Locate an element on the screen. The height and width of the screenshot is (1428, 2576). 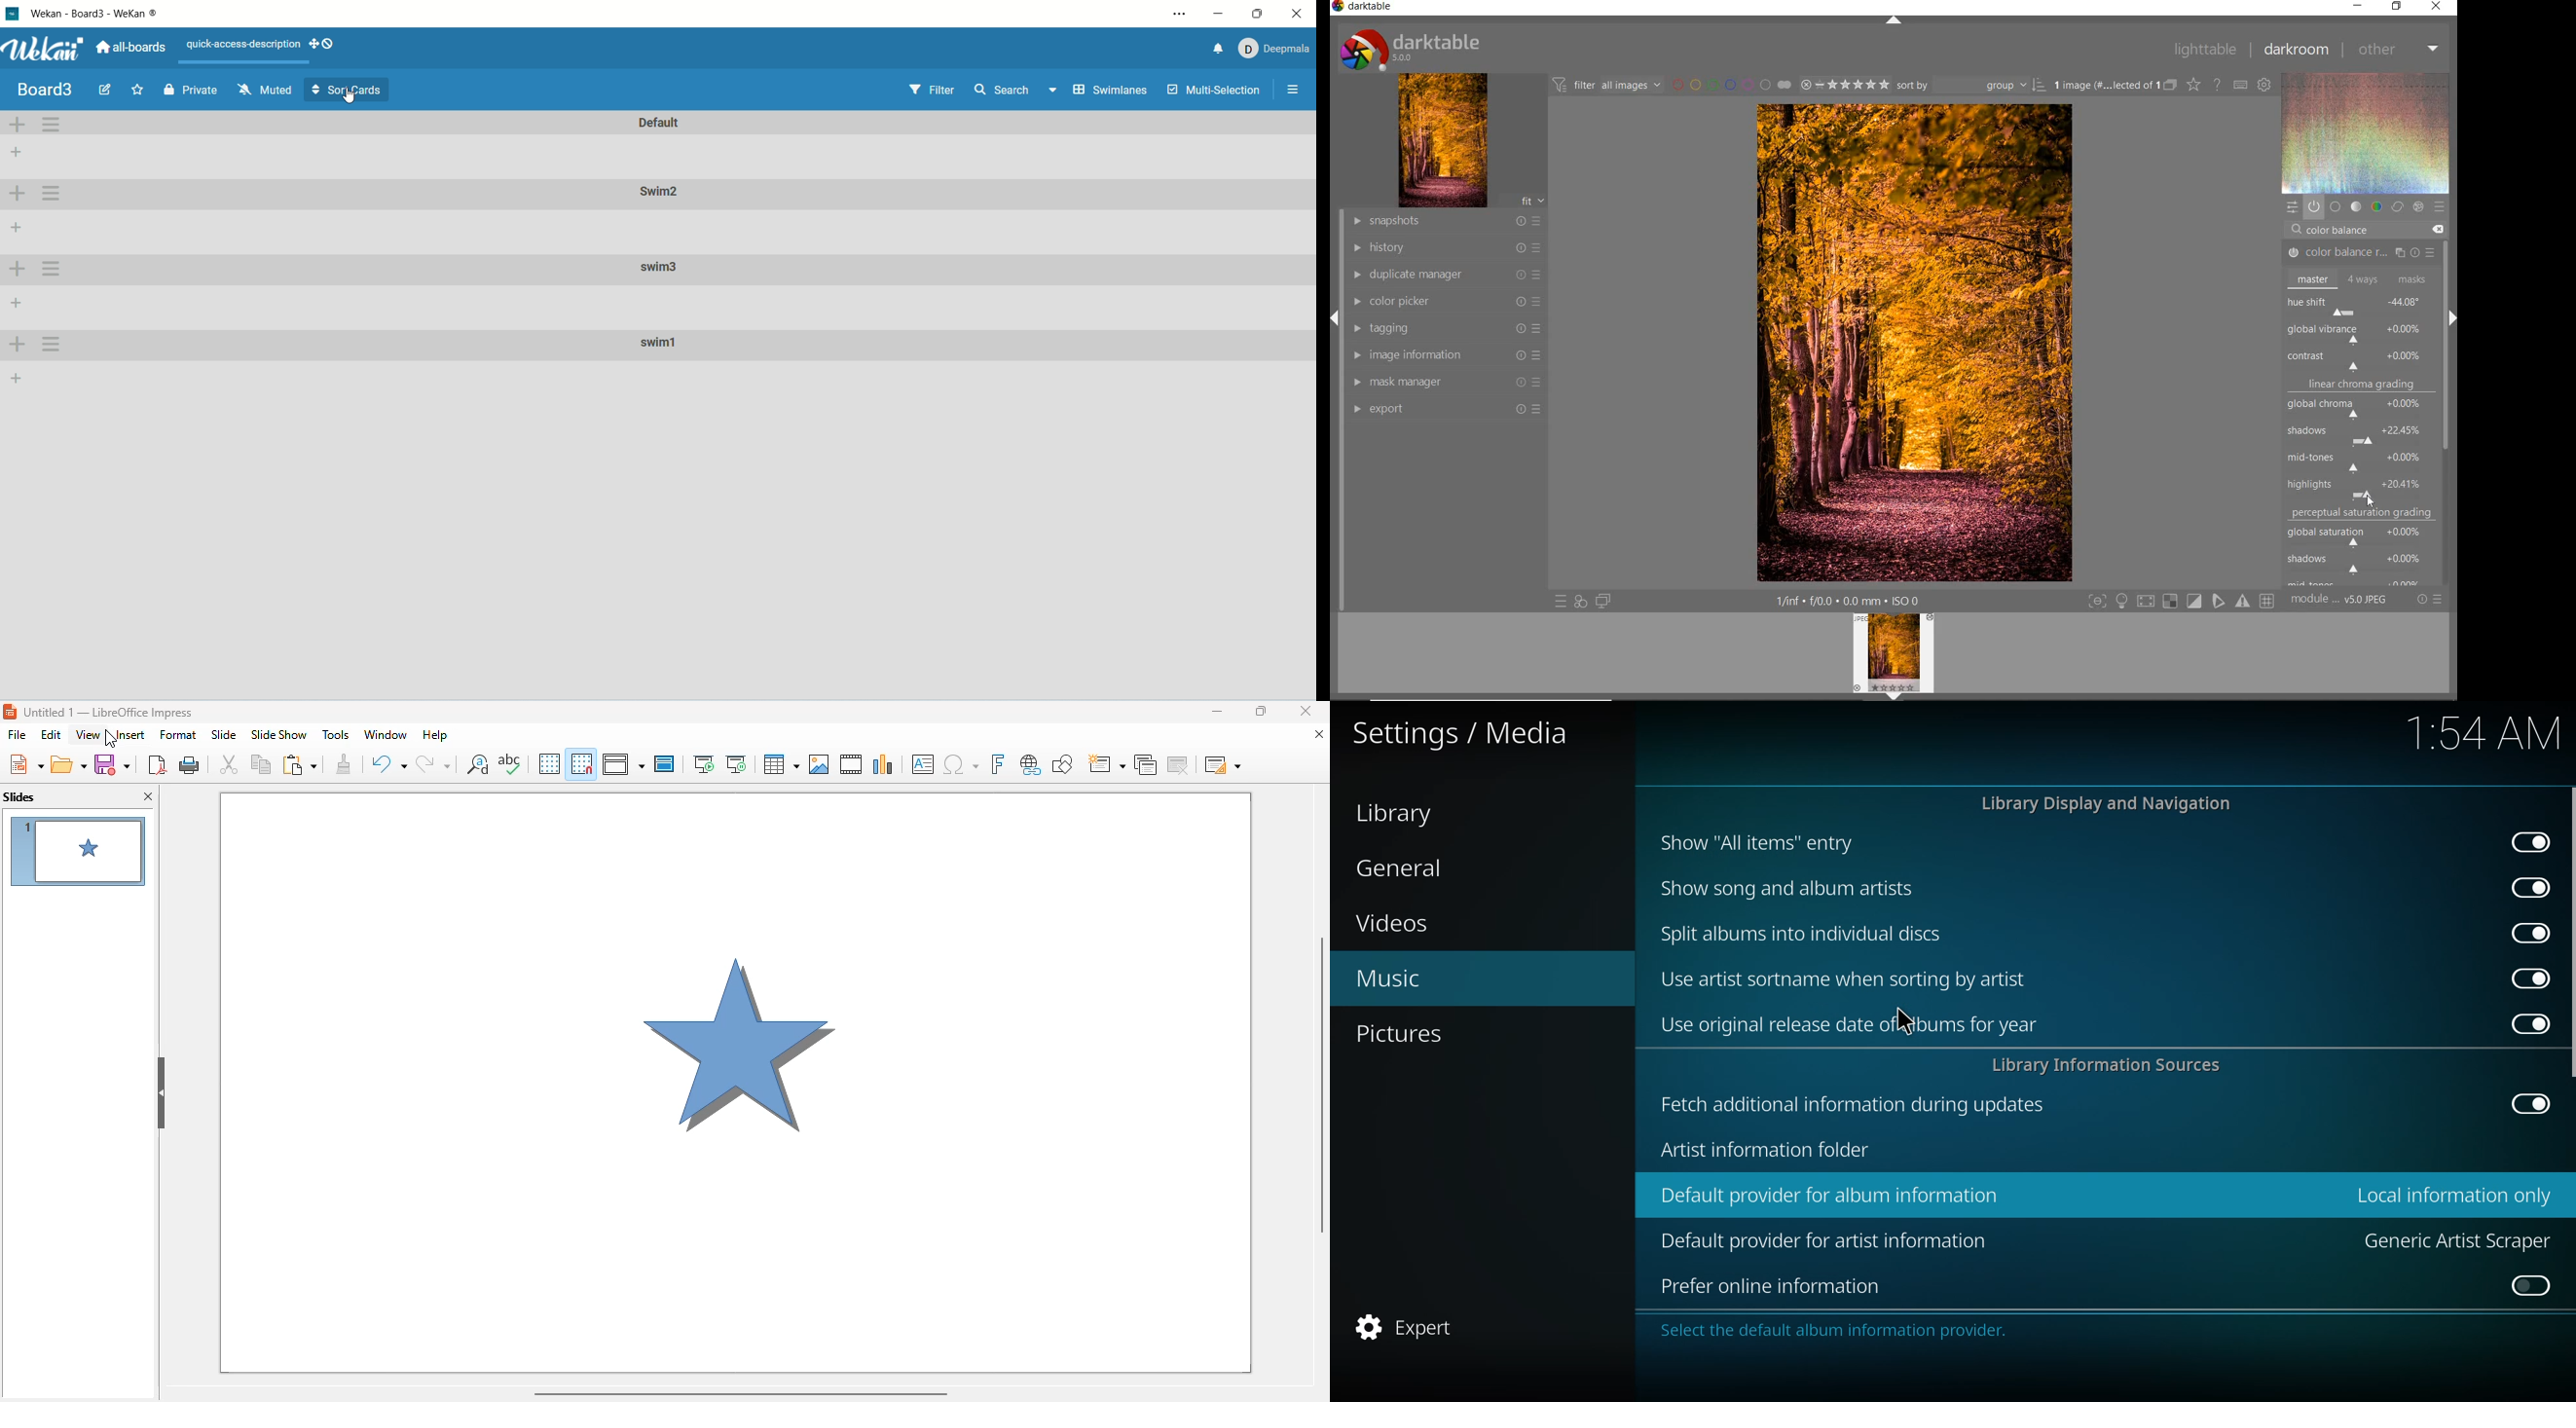
table is located at coordinates (780, 763).